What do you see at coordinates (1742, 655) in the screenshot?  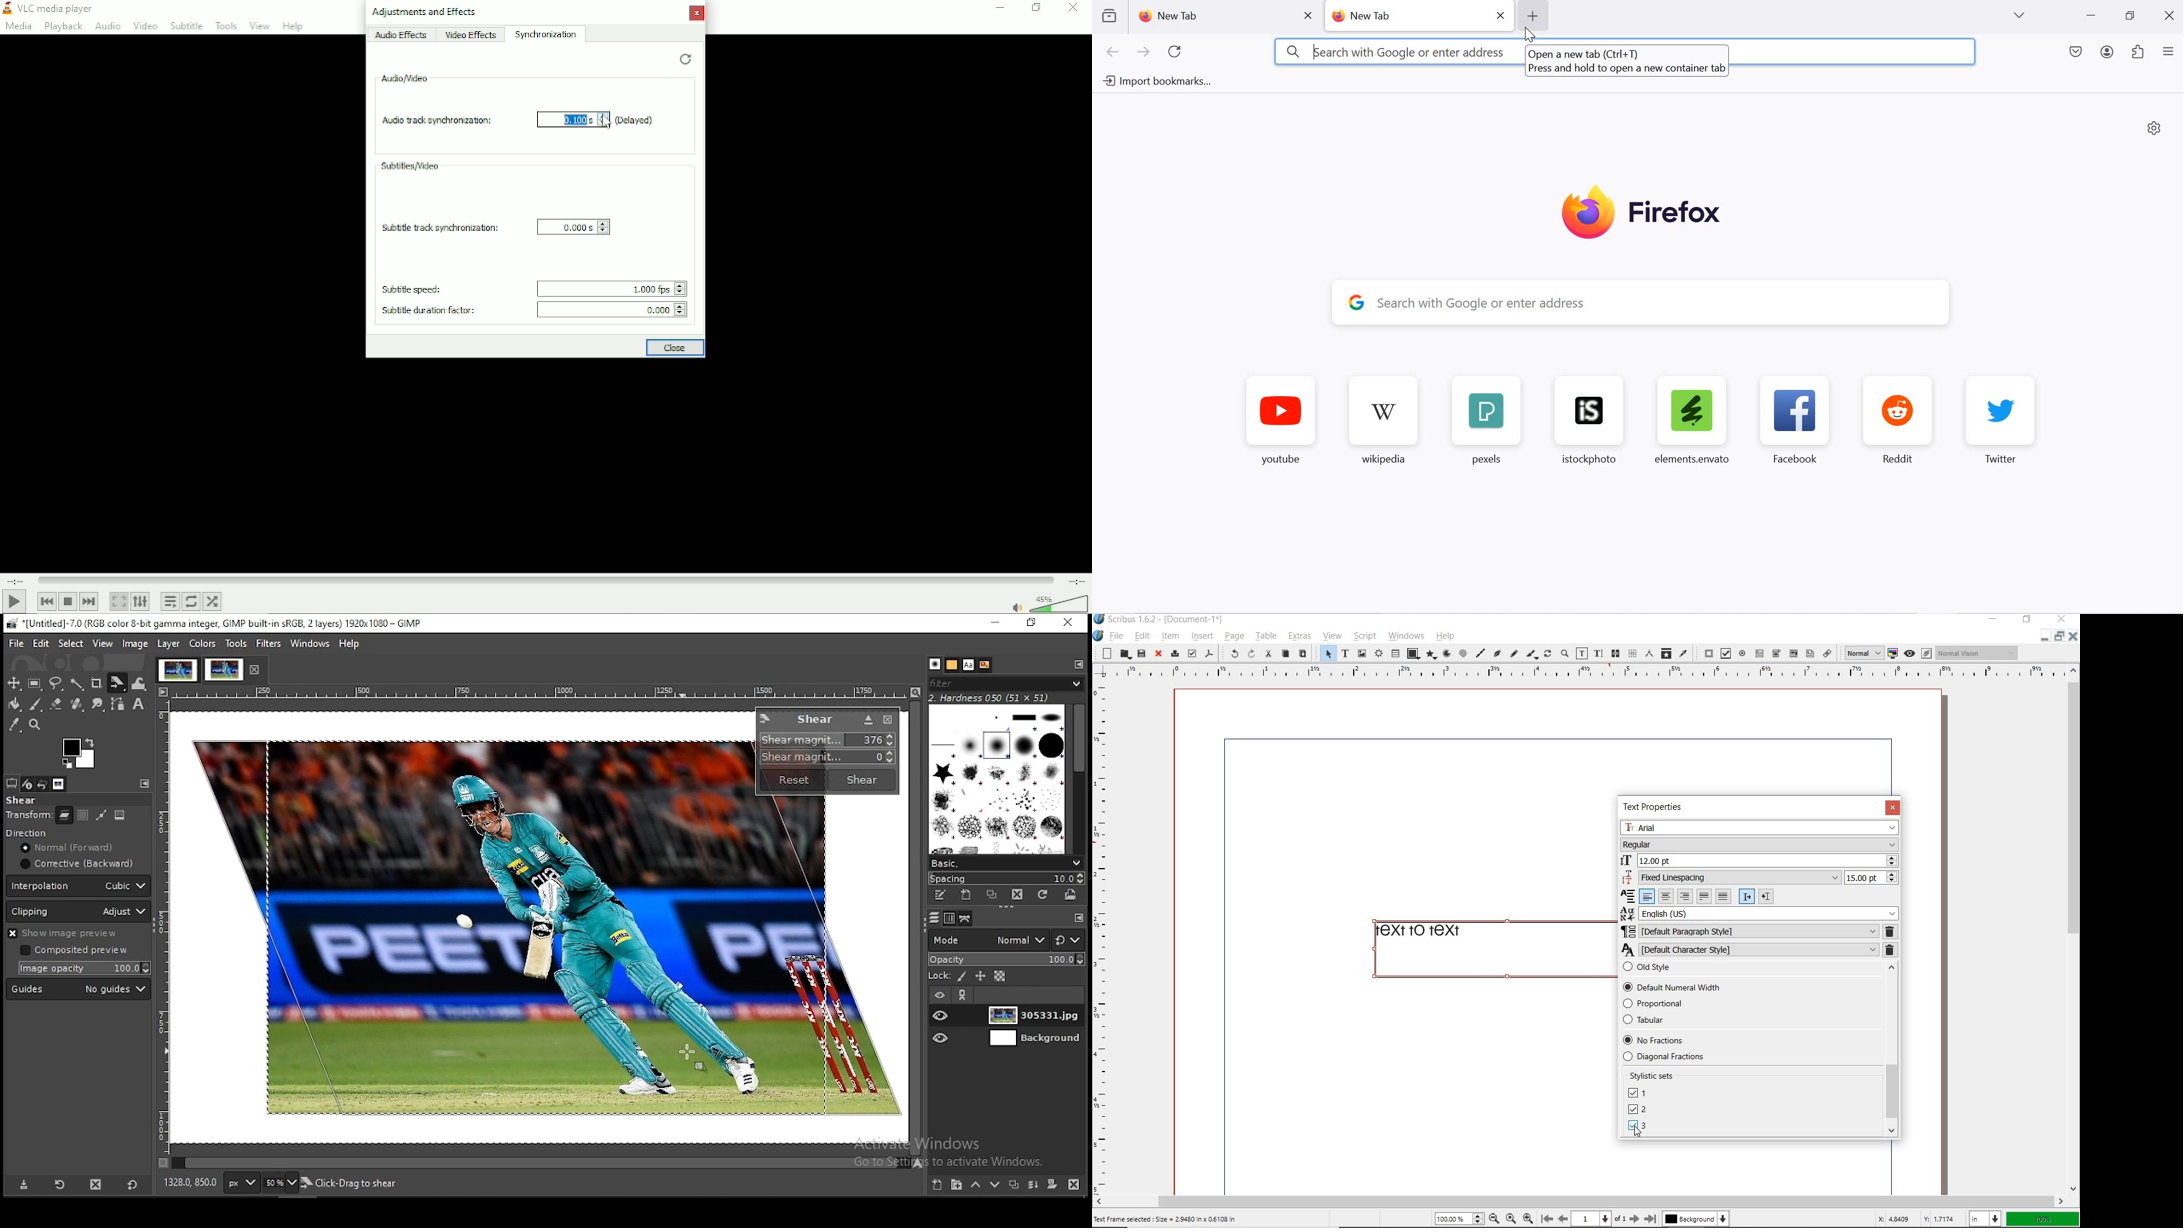 I see `pdf radio button` at bounding box center [1742, 655].